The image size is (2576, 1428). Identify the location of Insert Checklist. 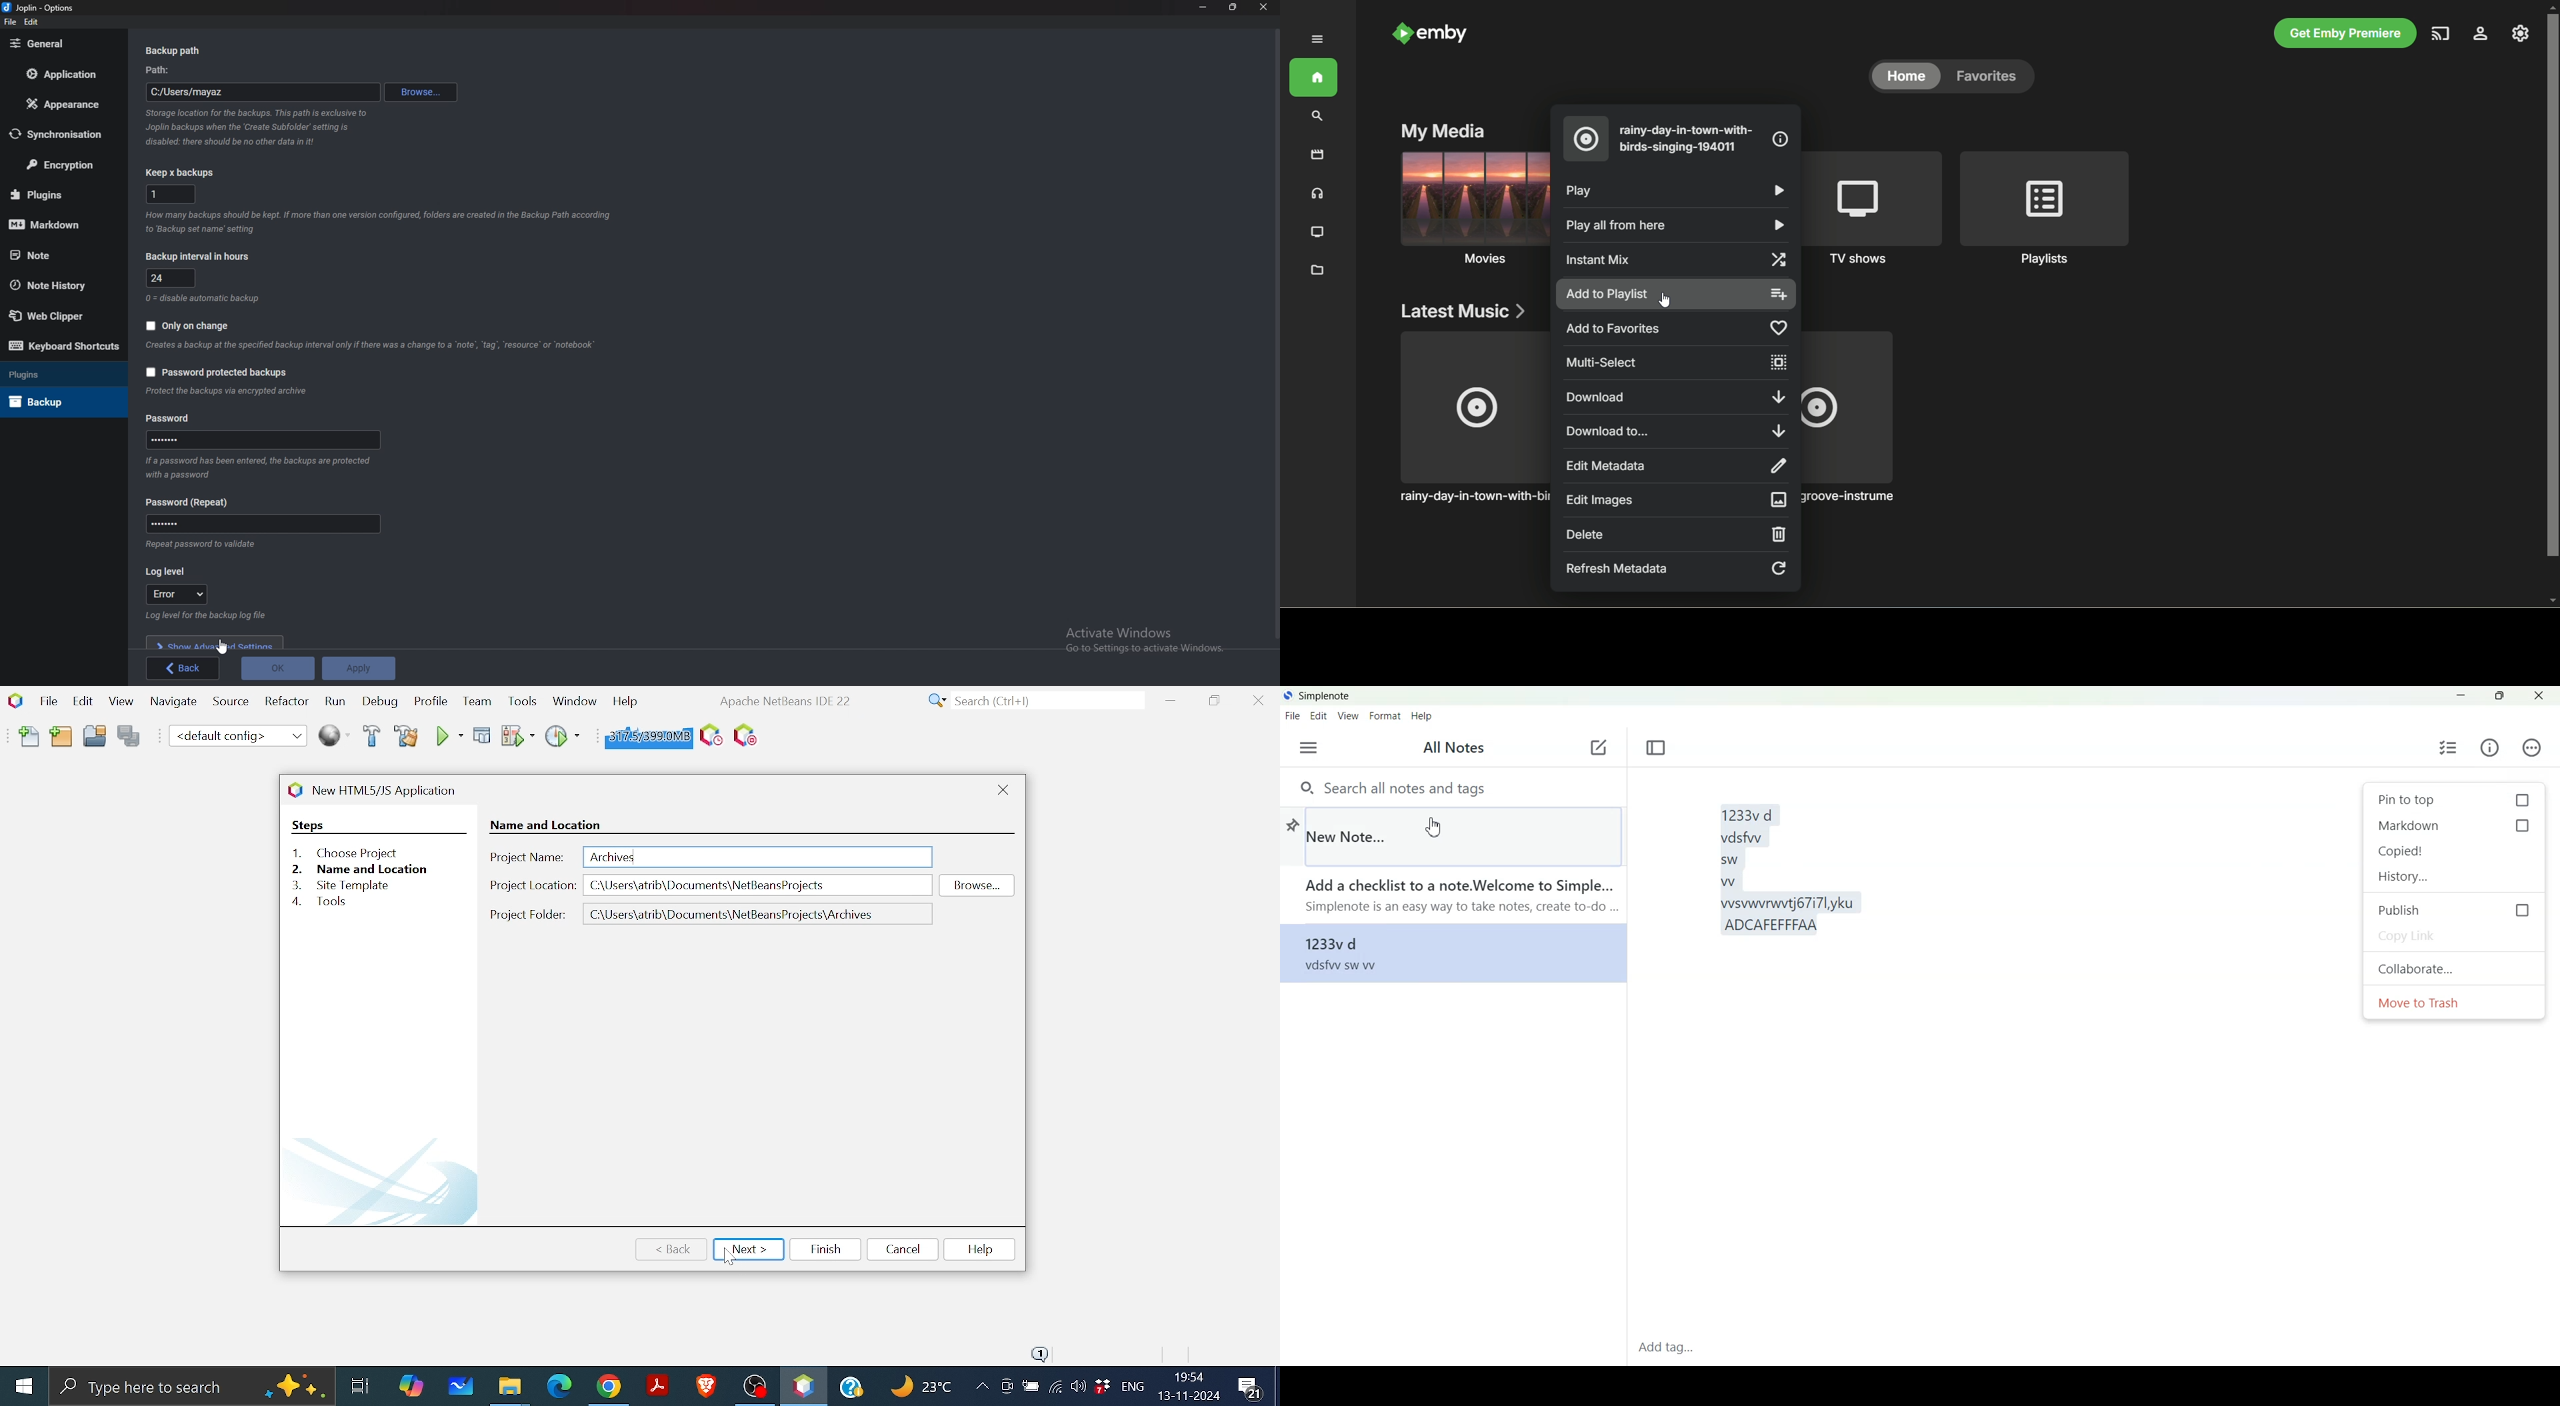
(2449, 747).